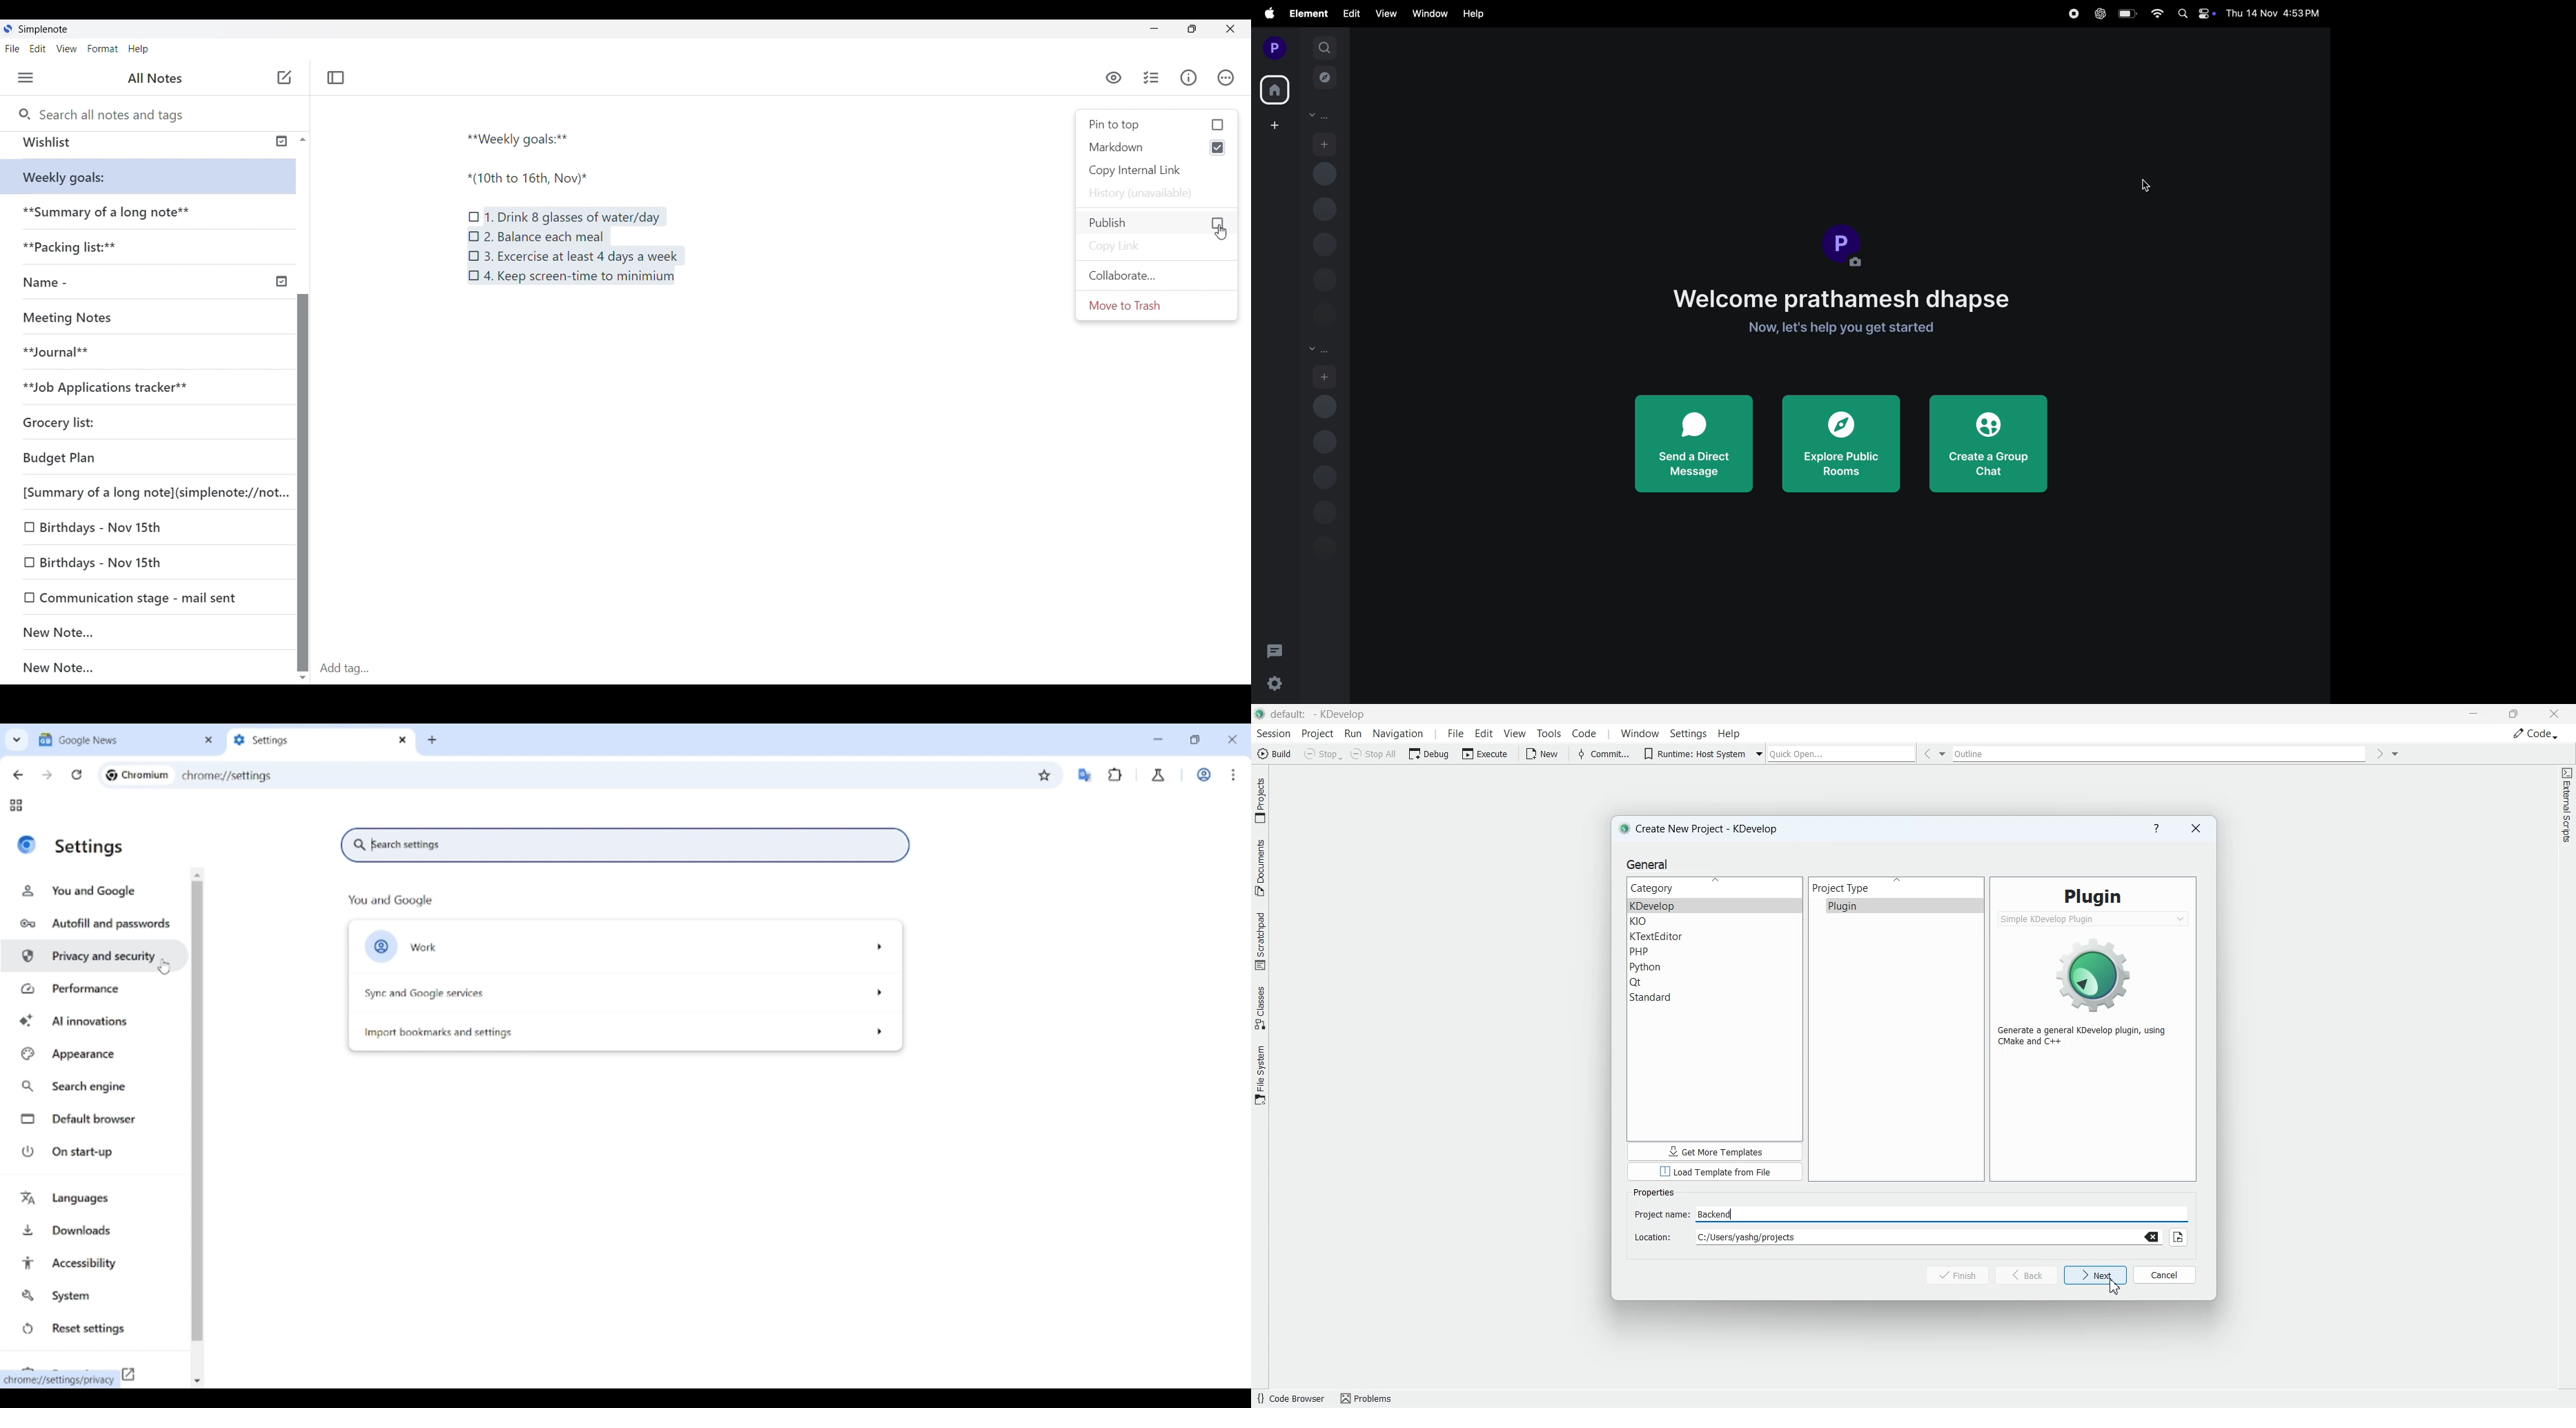 This screenshot has height=1428, width=2576. I want to click on search, so click(1324, 46).